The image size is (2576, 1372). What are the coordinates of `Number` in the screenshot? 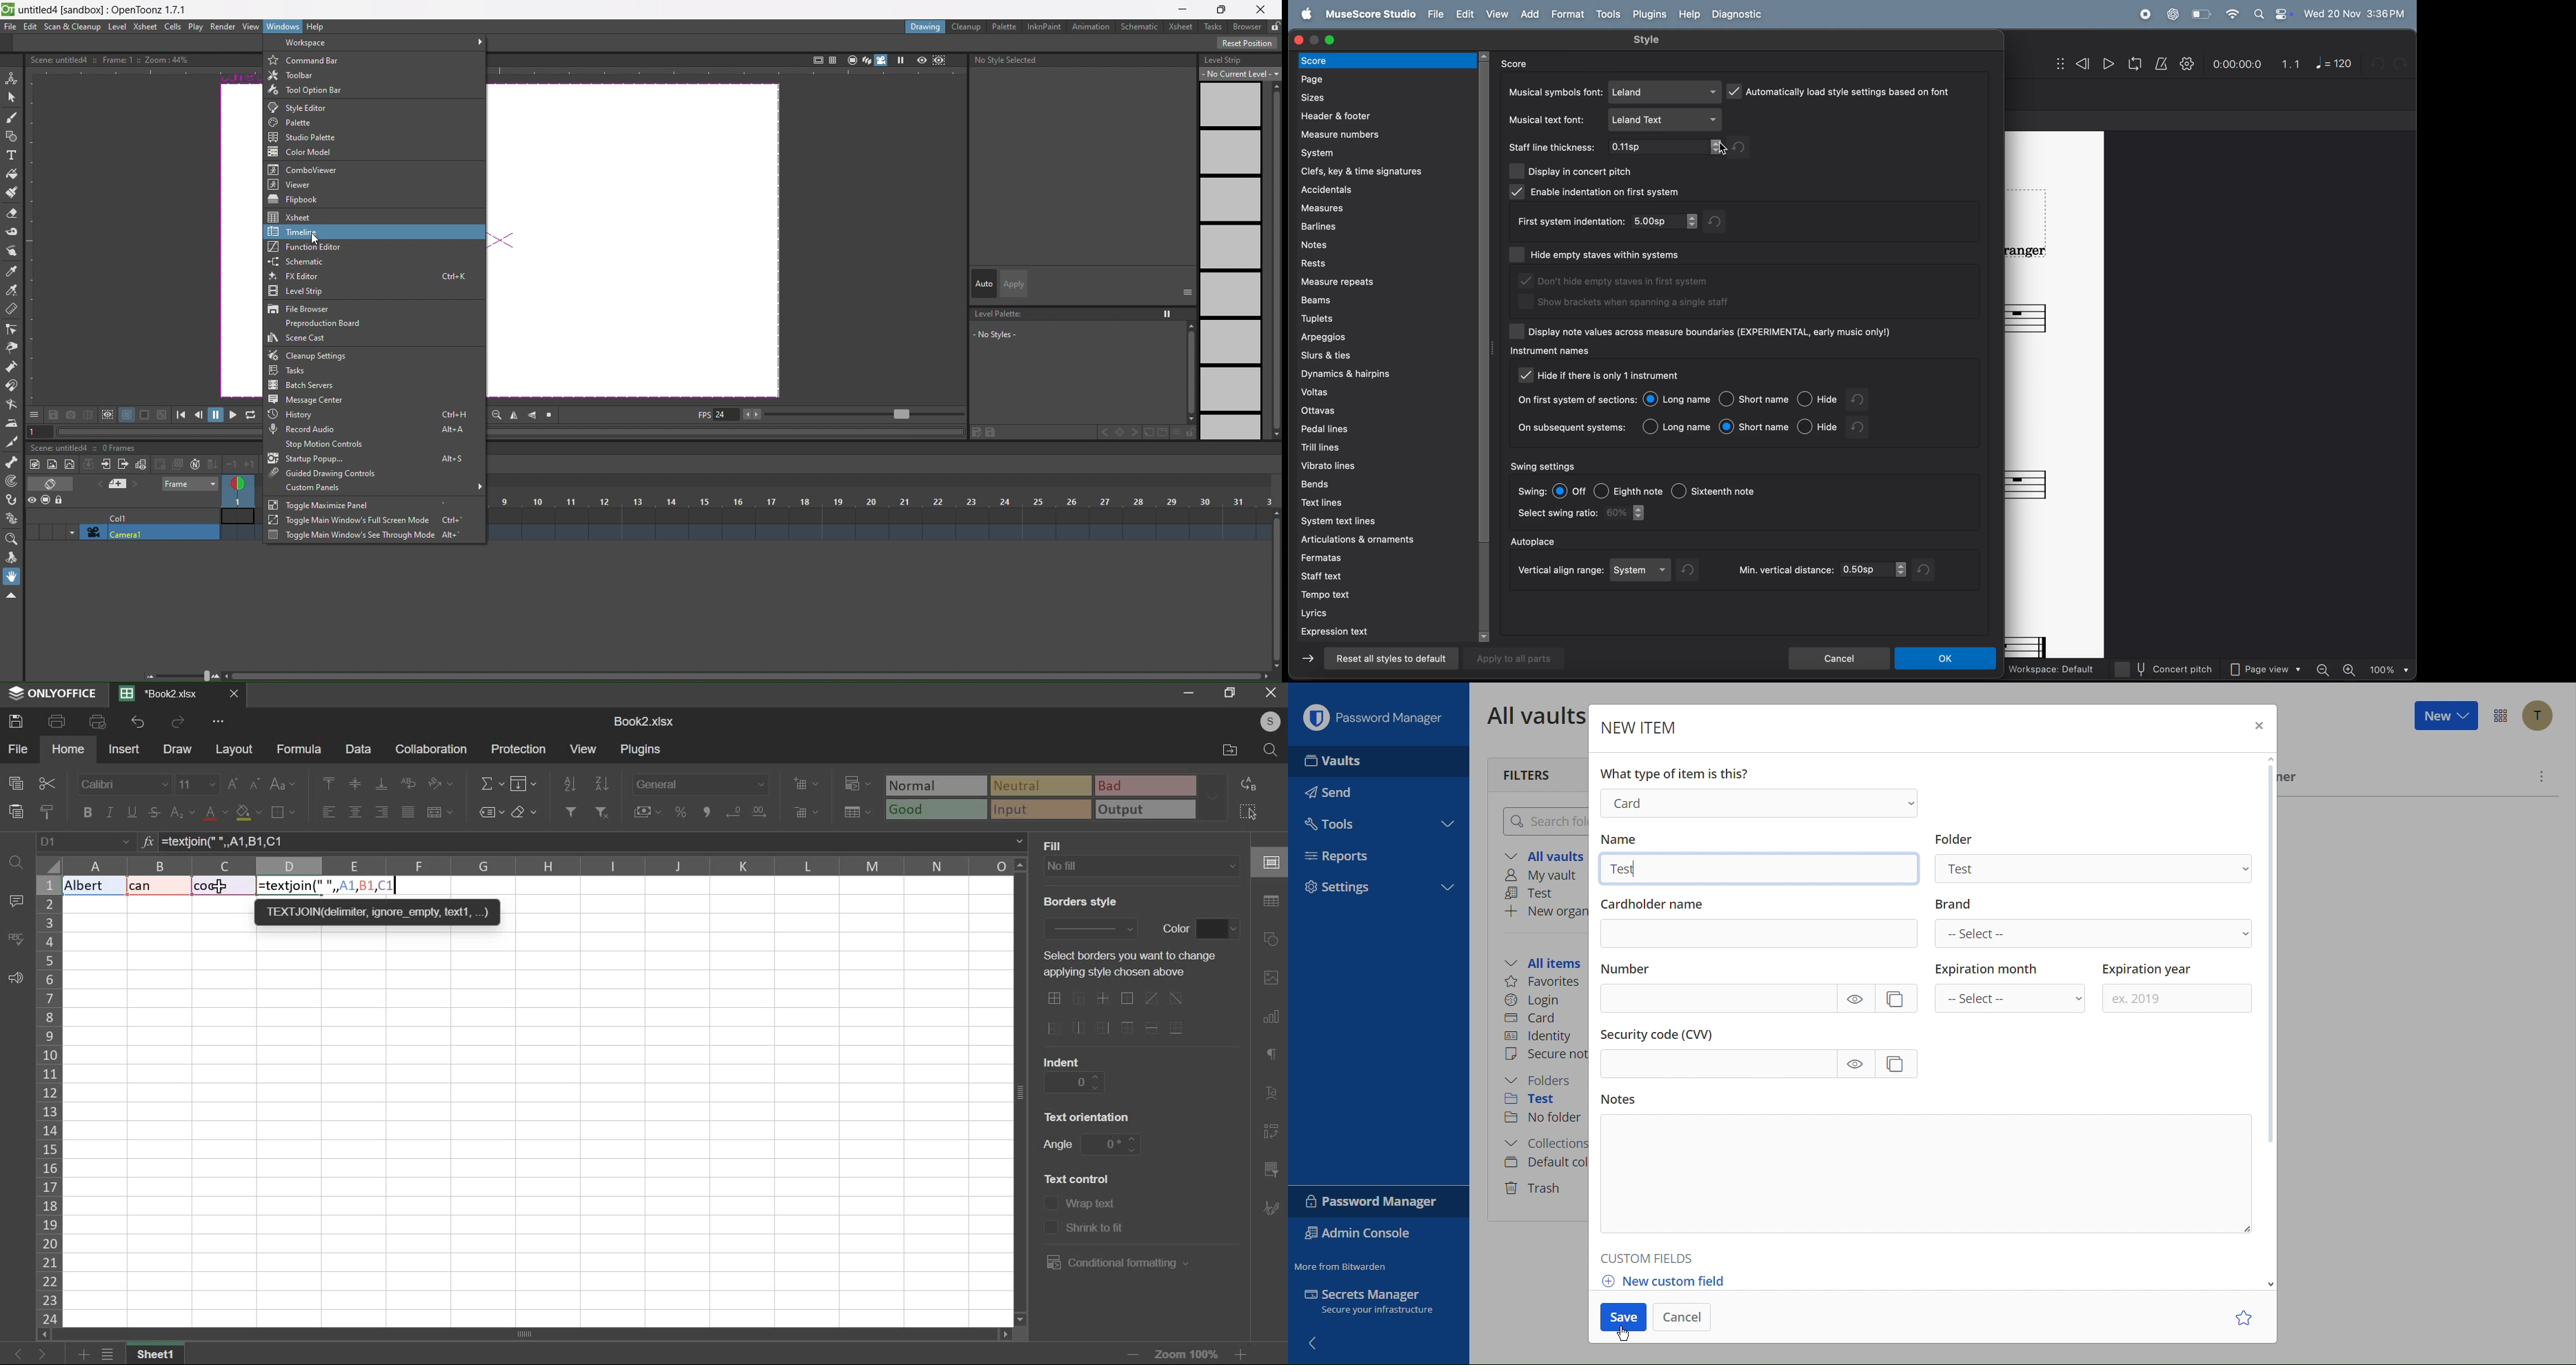 It's located at (1760, 987).